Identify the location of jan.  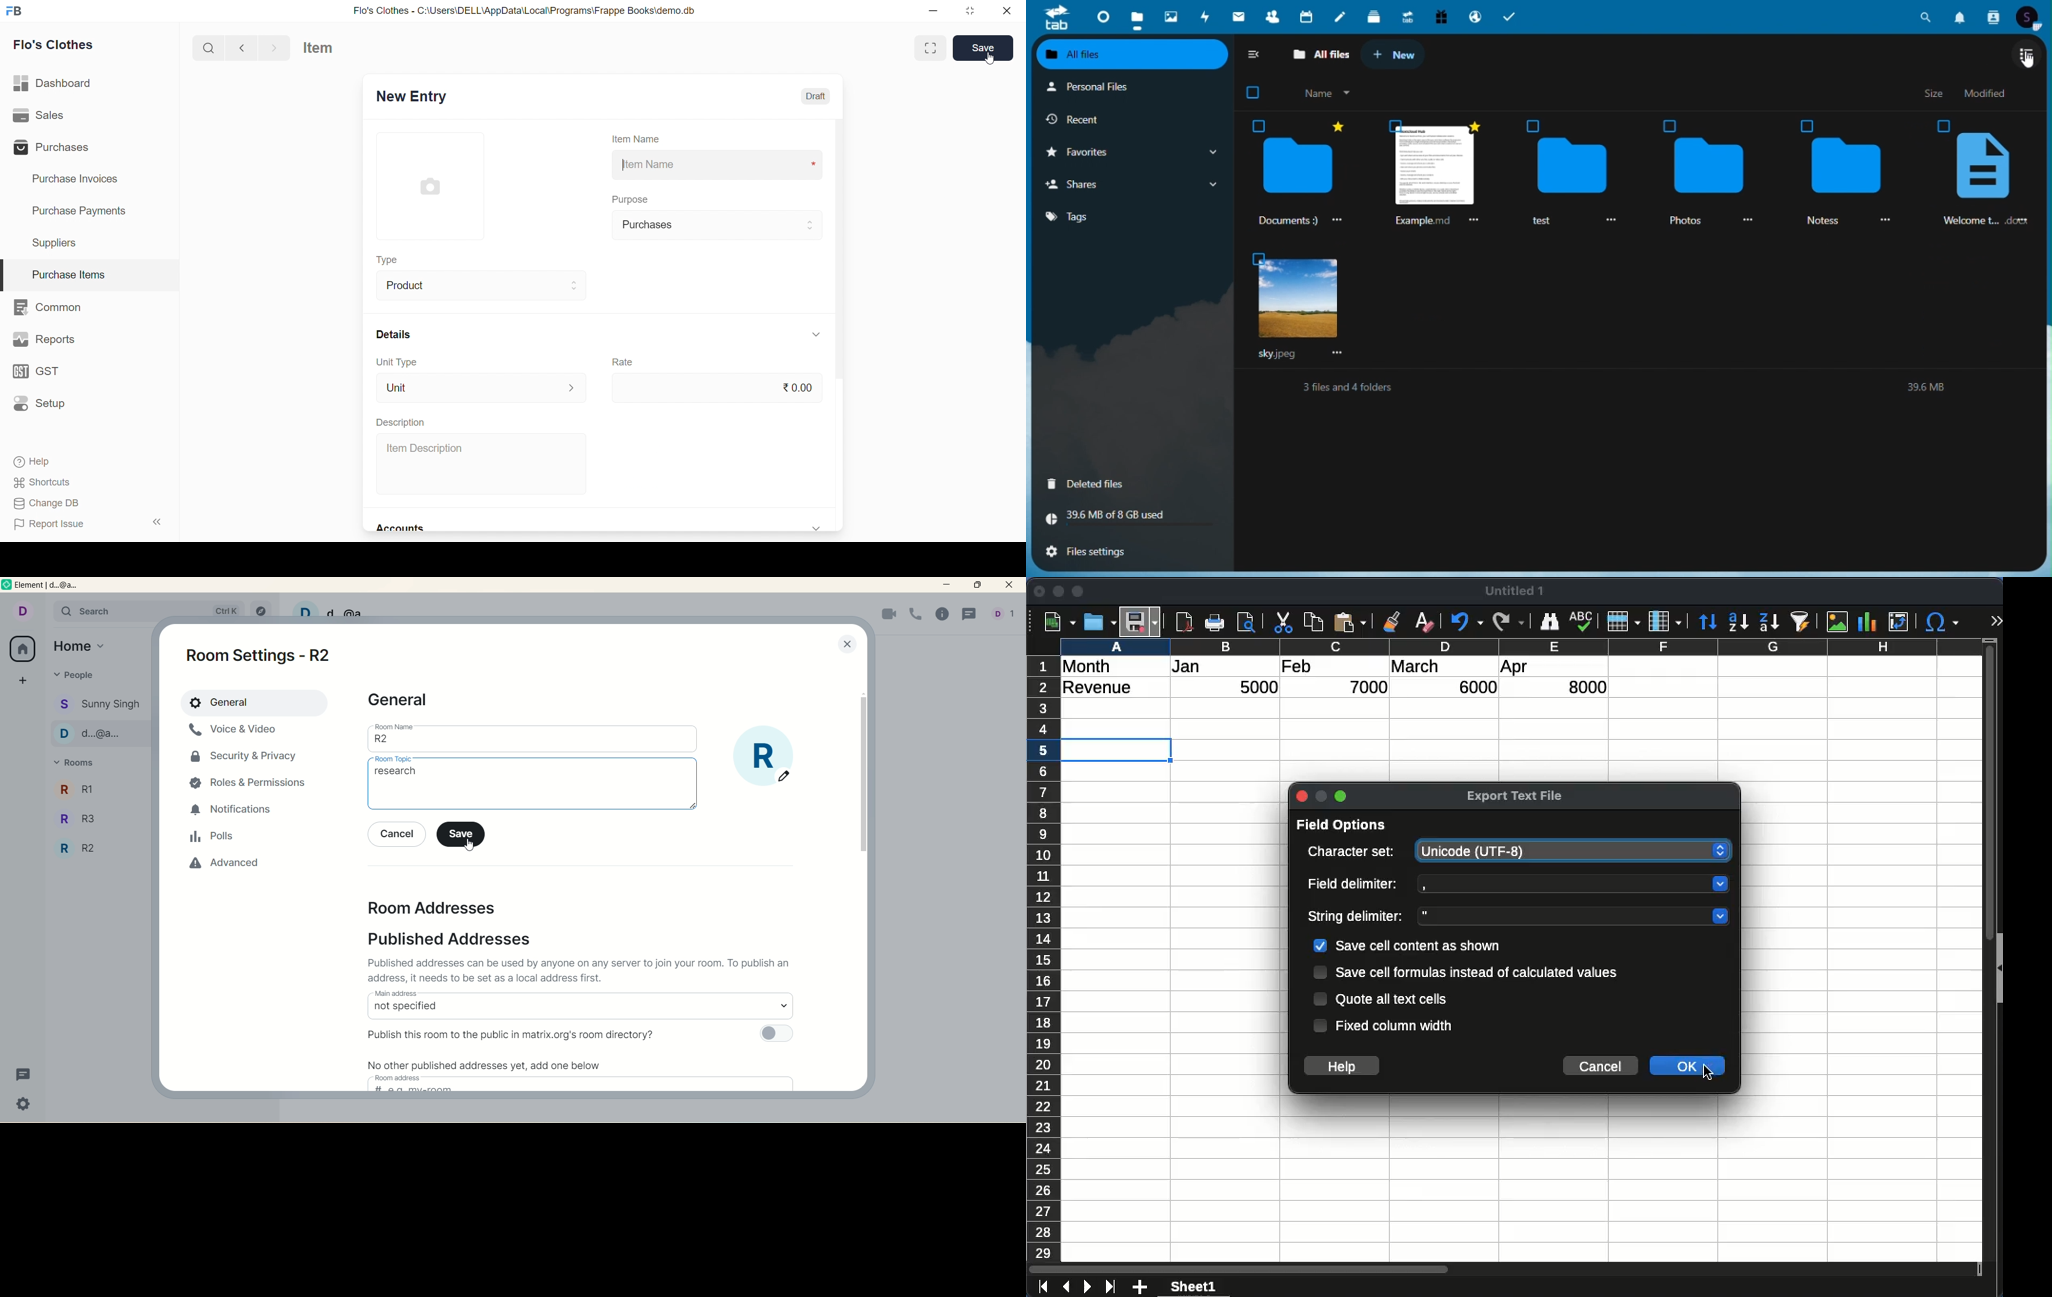
(1196, 667).